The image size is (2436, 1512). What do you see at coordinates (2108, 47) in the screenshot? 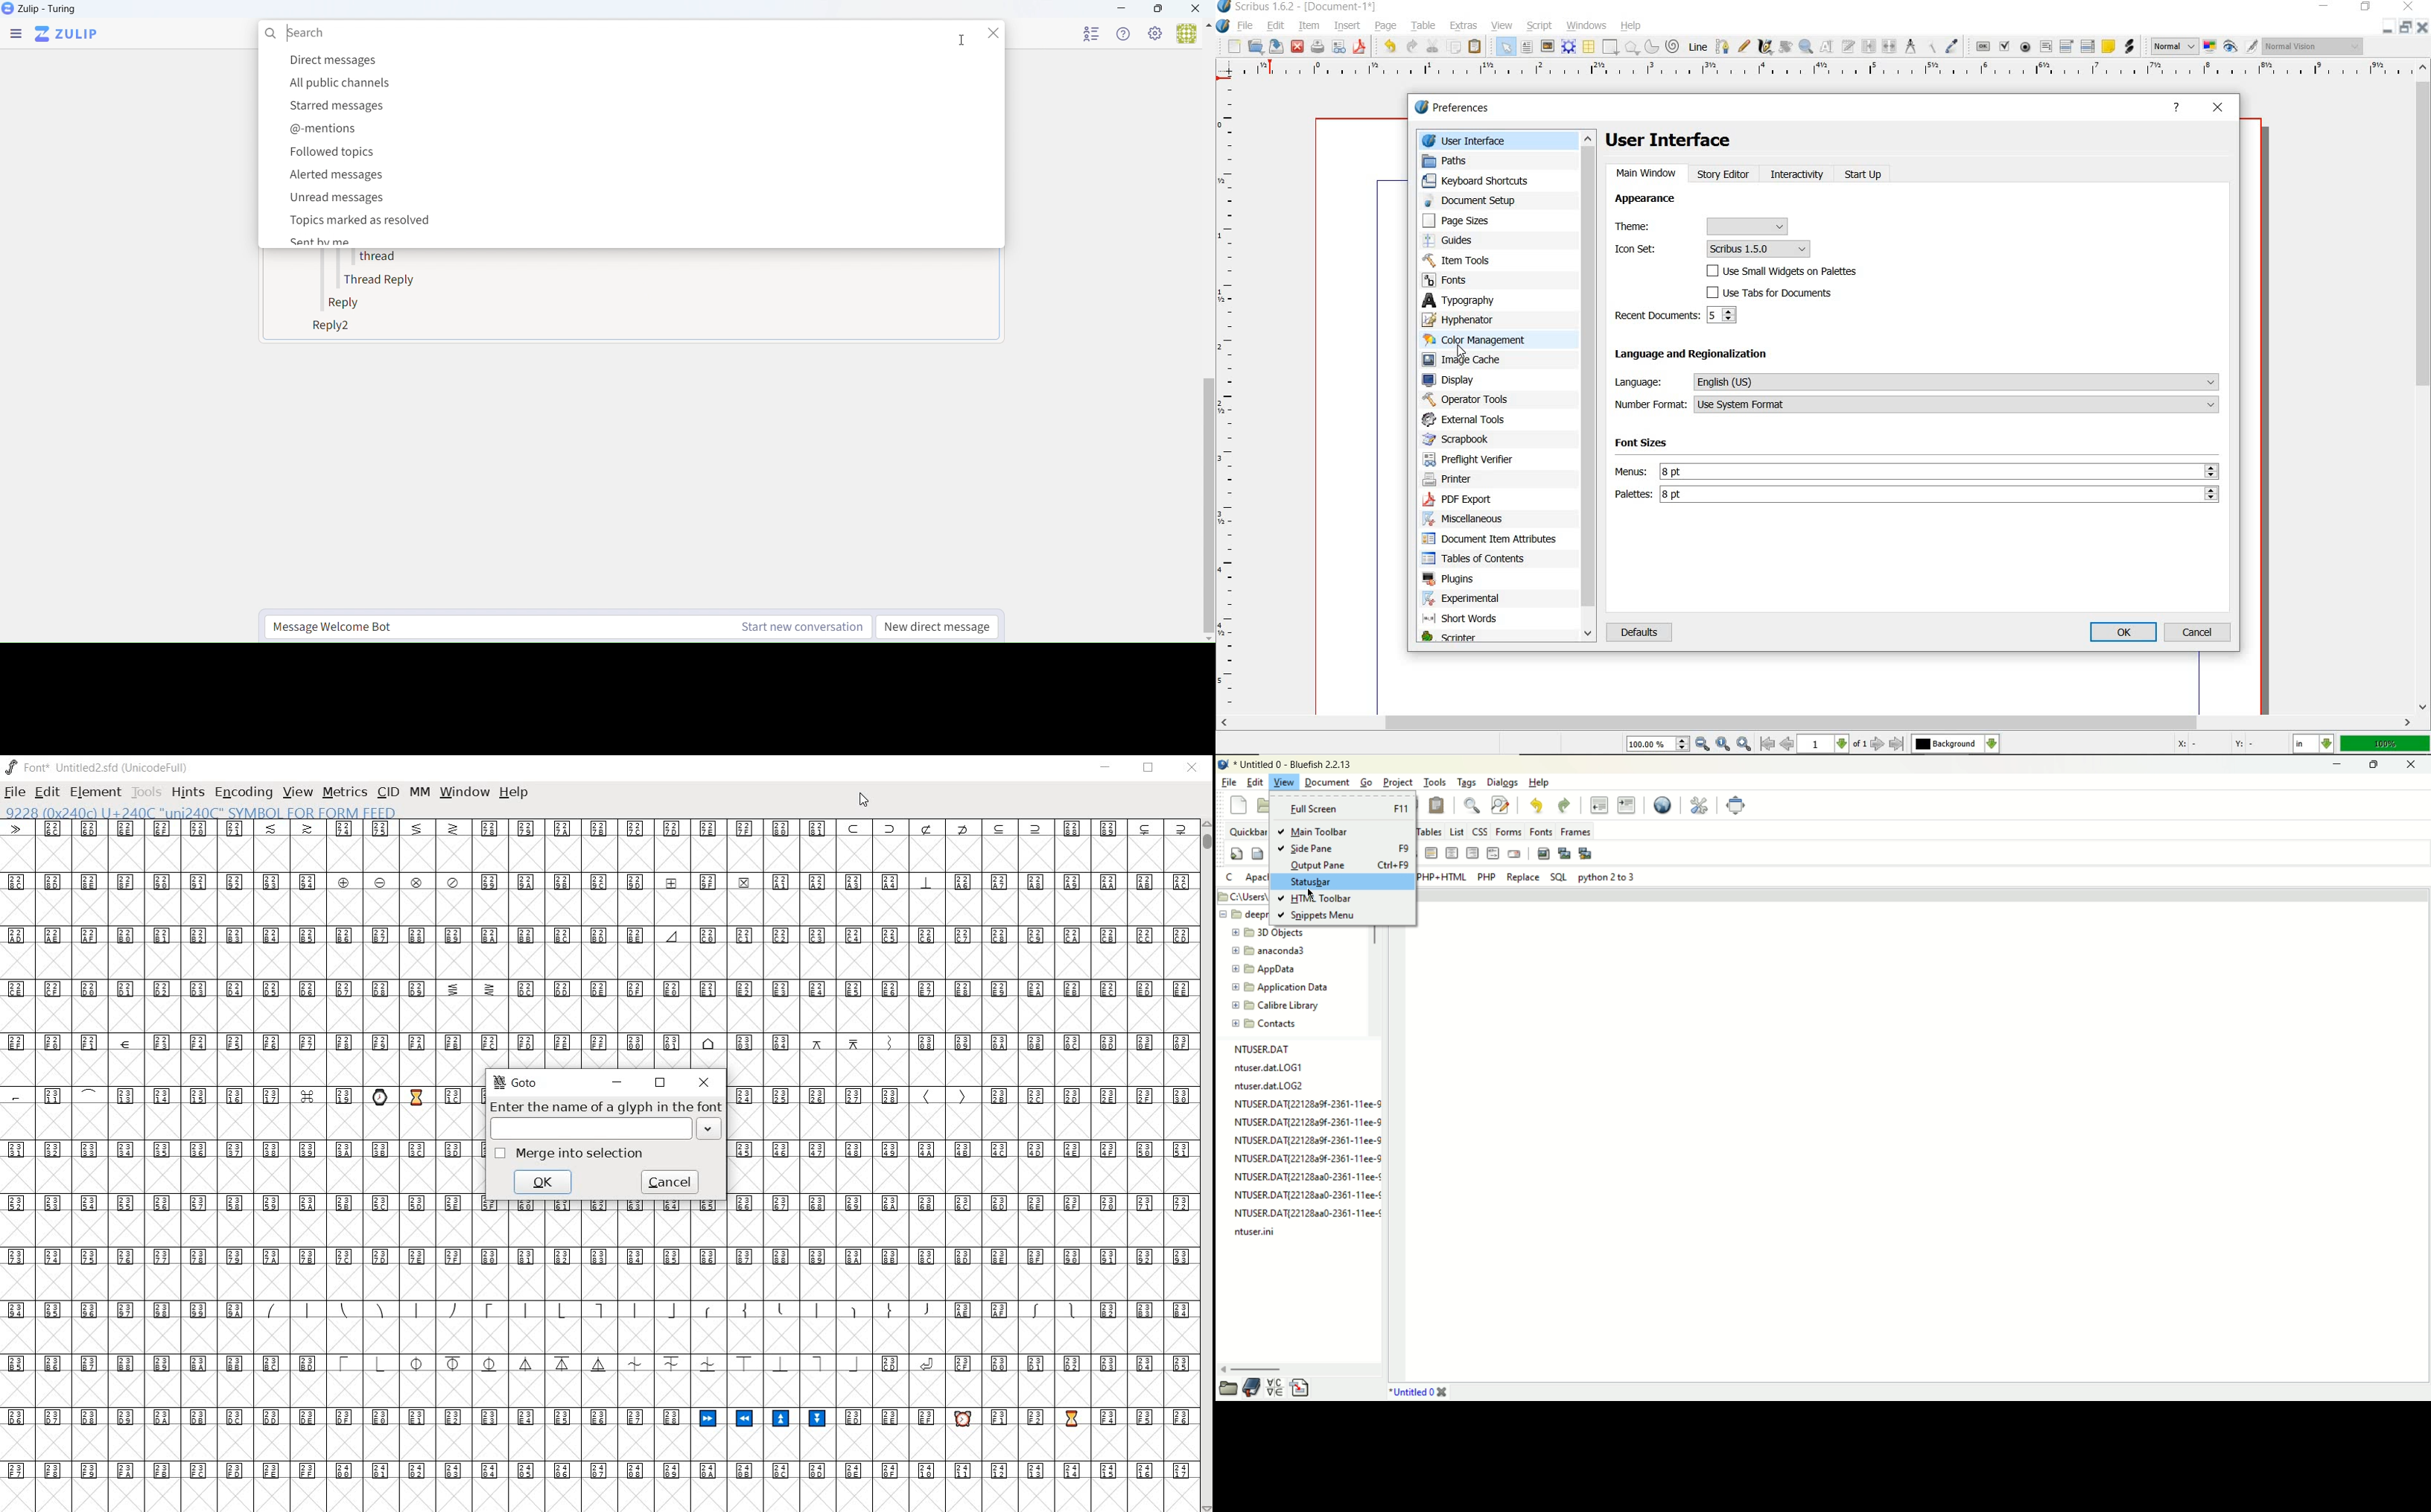
I see `text annotation` at bounding box center [2108, 47].